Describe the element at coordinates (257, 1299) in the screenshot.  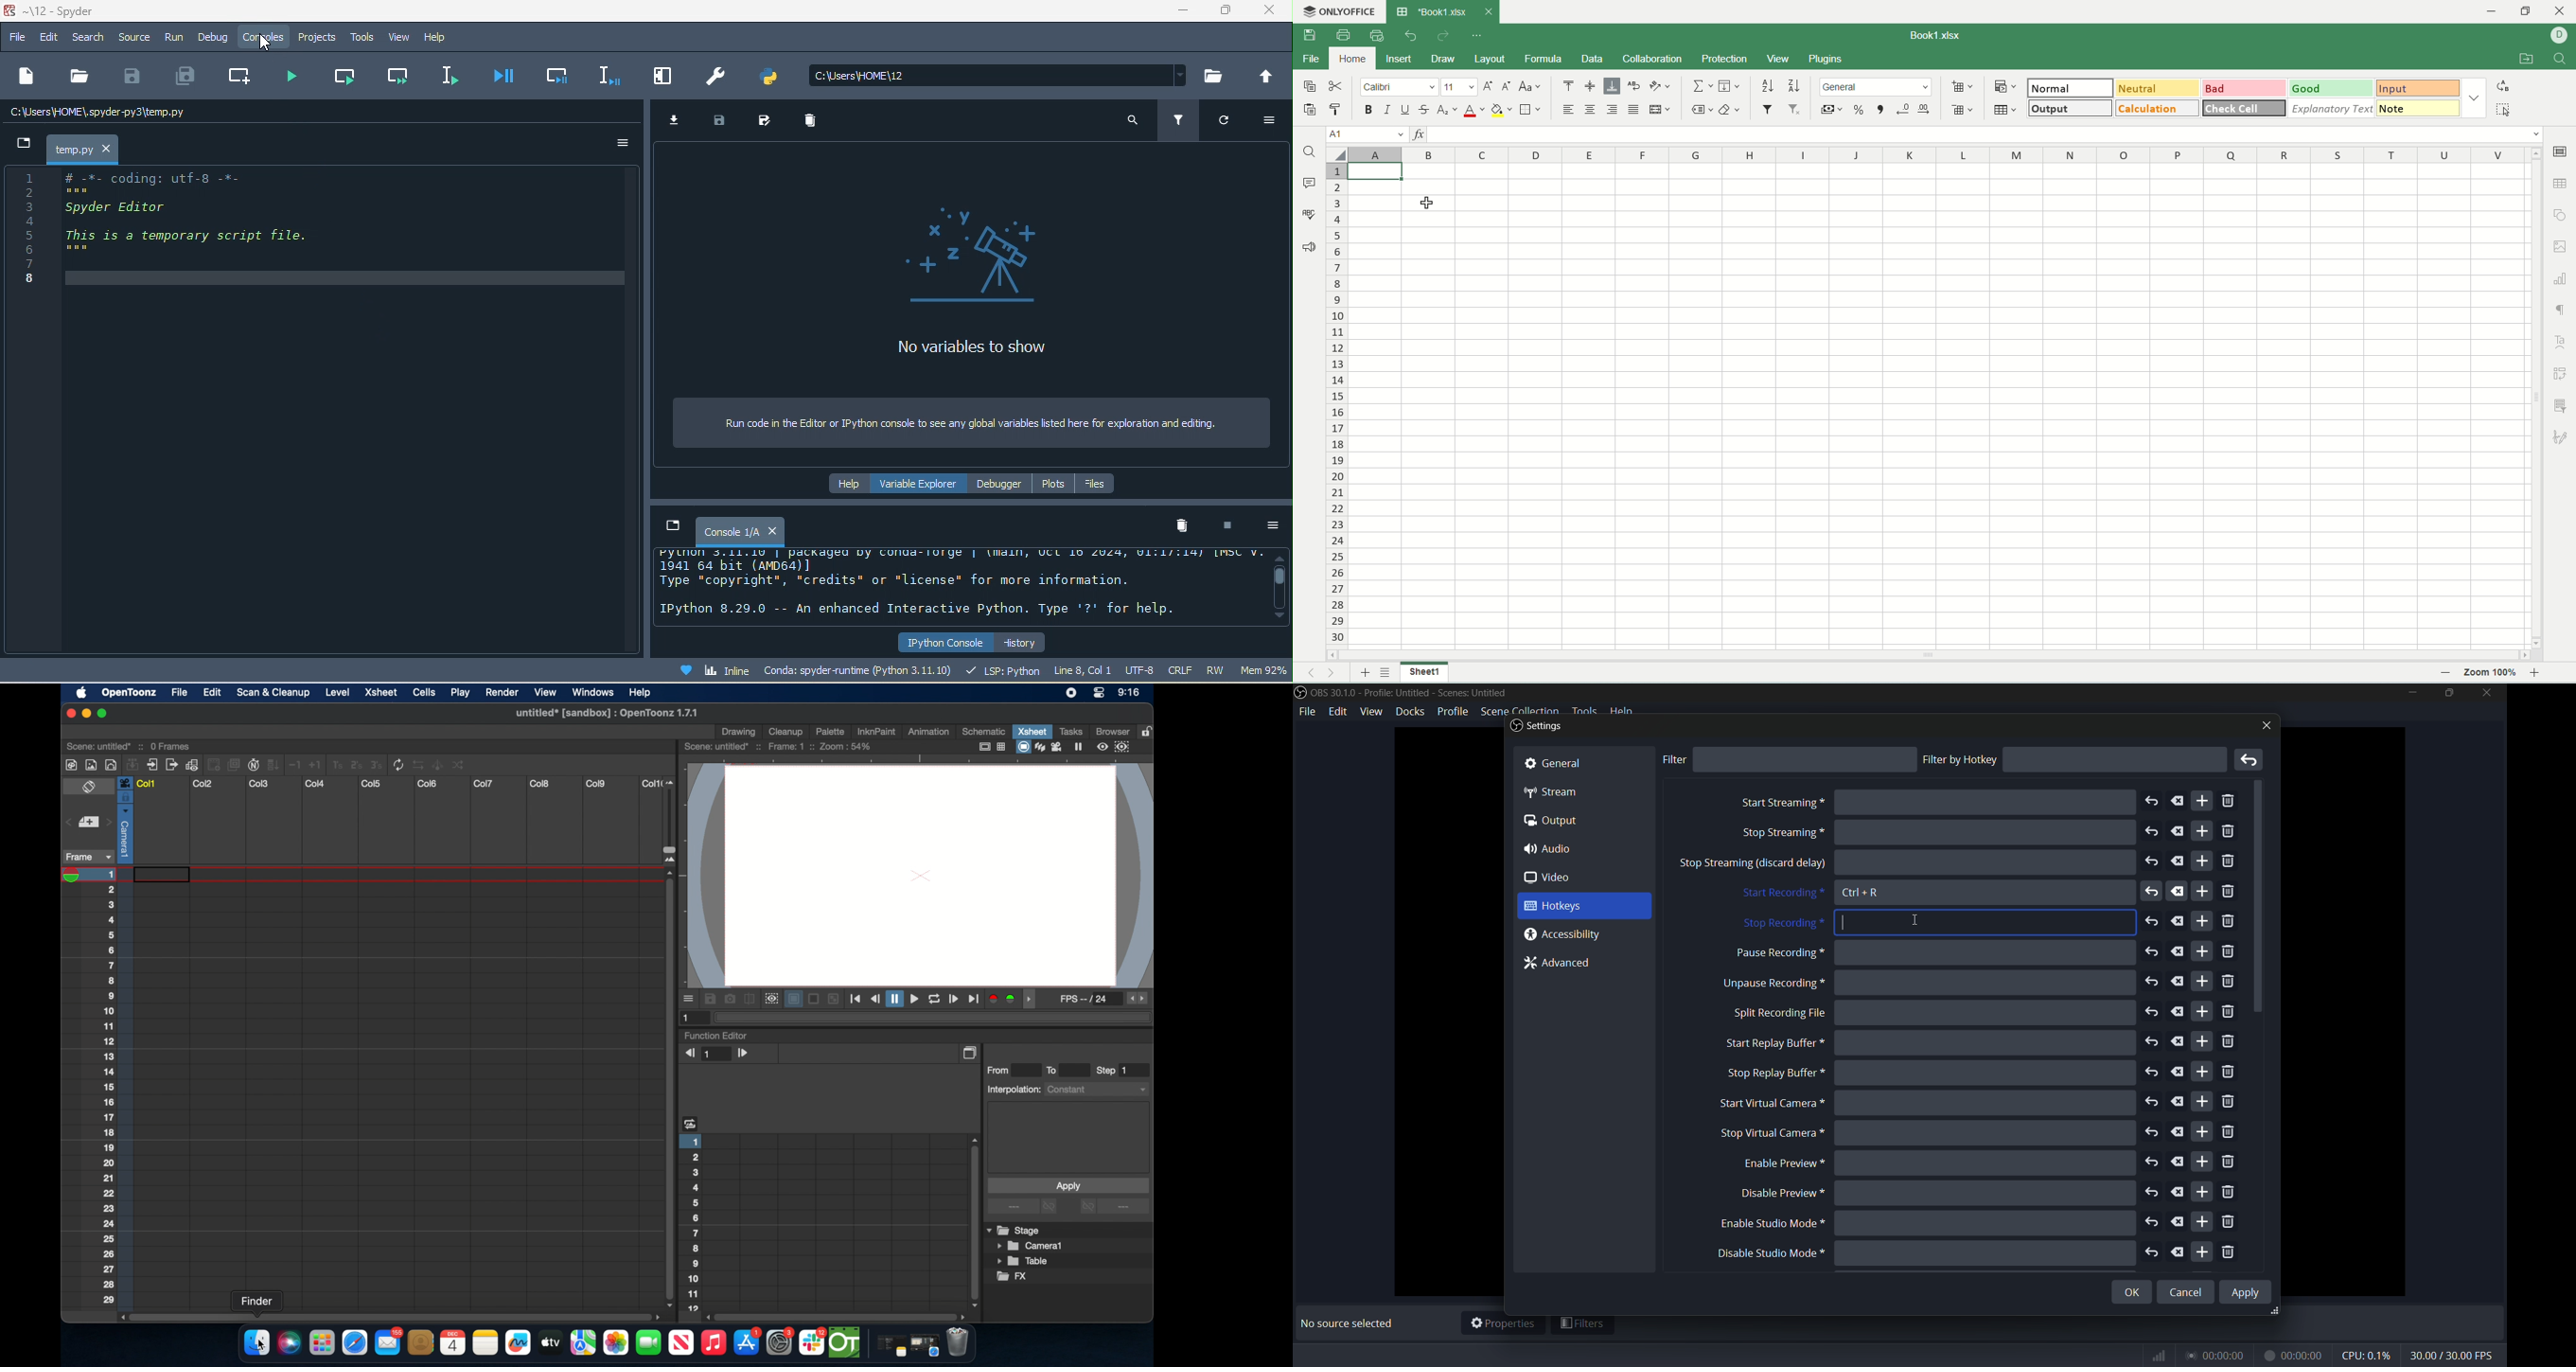
I see `tooltip` at that location.